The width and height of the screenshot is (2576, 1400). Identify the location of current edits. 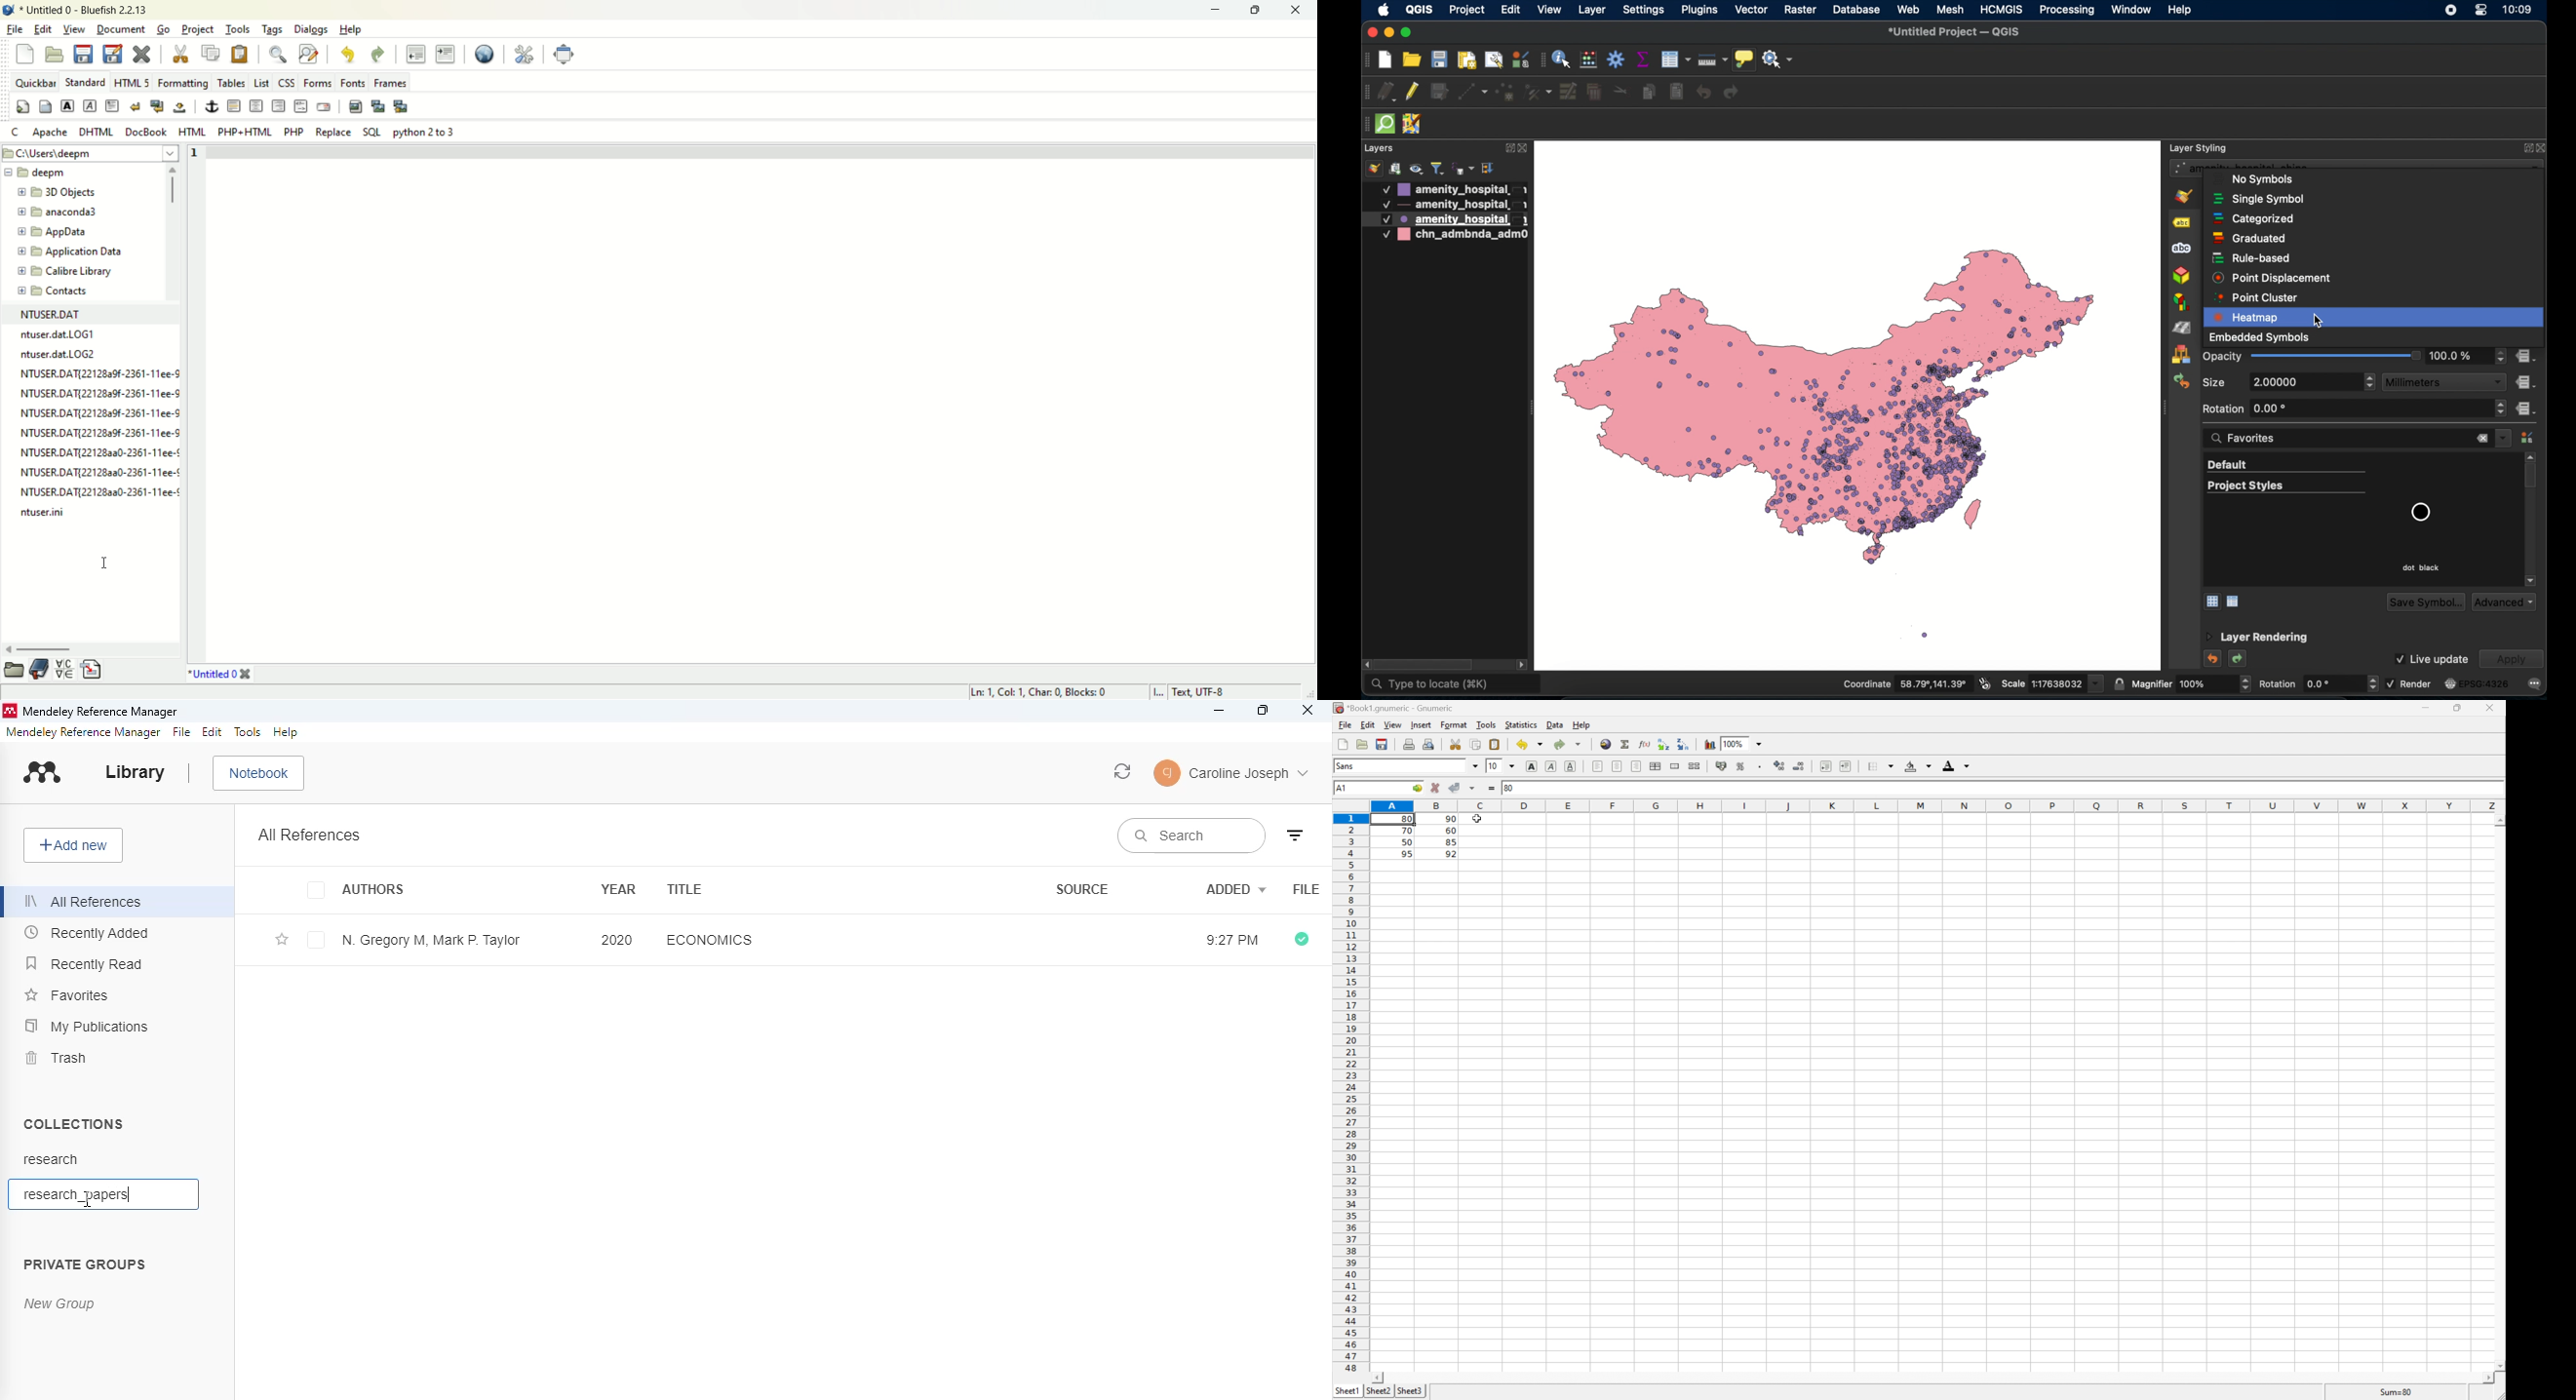
(1386, 91).